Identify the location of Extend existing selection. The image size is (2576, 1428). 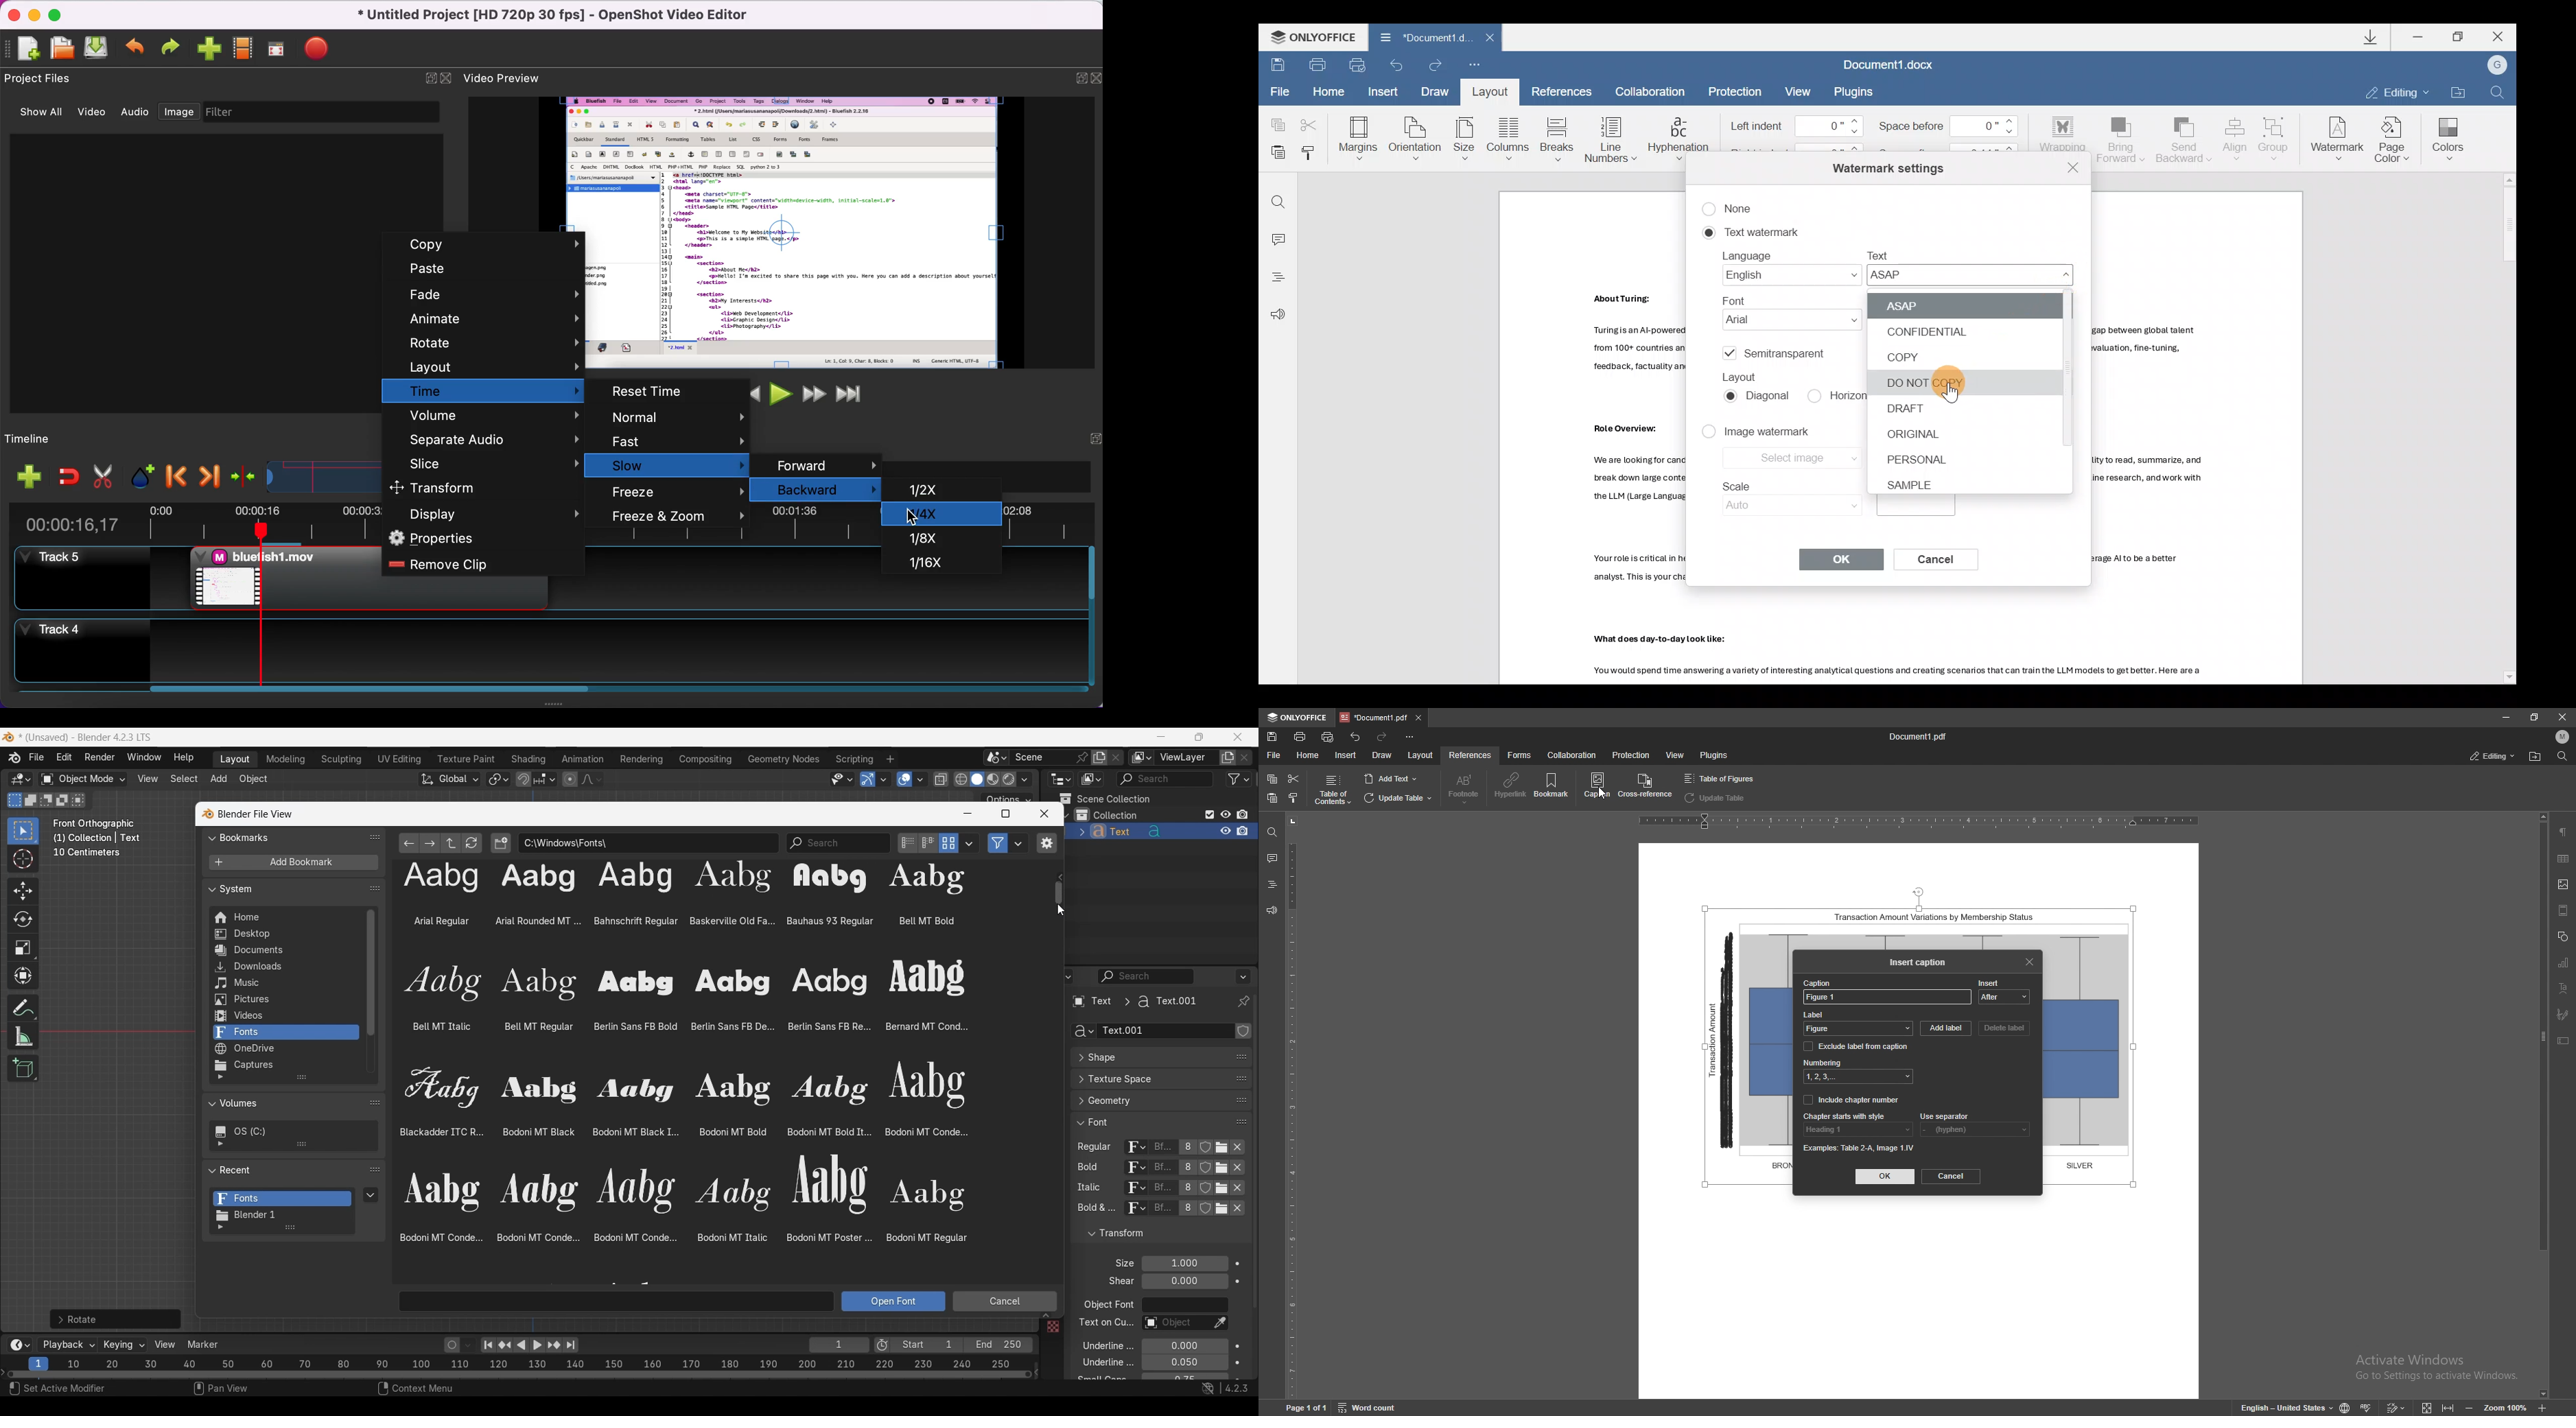
(31, 800).